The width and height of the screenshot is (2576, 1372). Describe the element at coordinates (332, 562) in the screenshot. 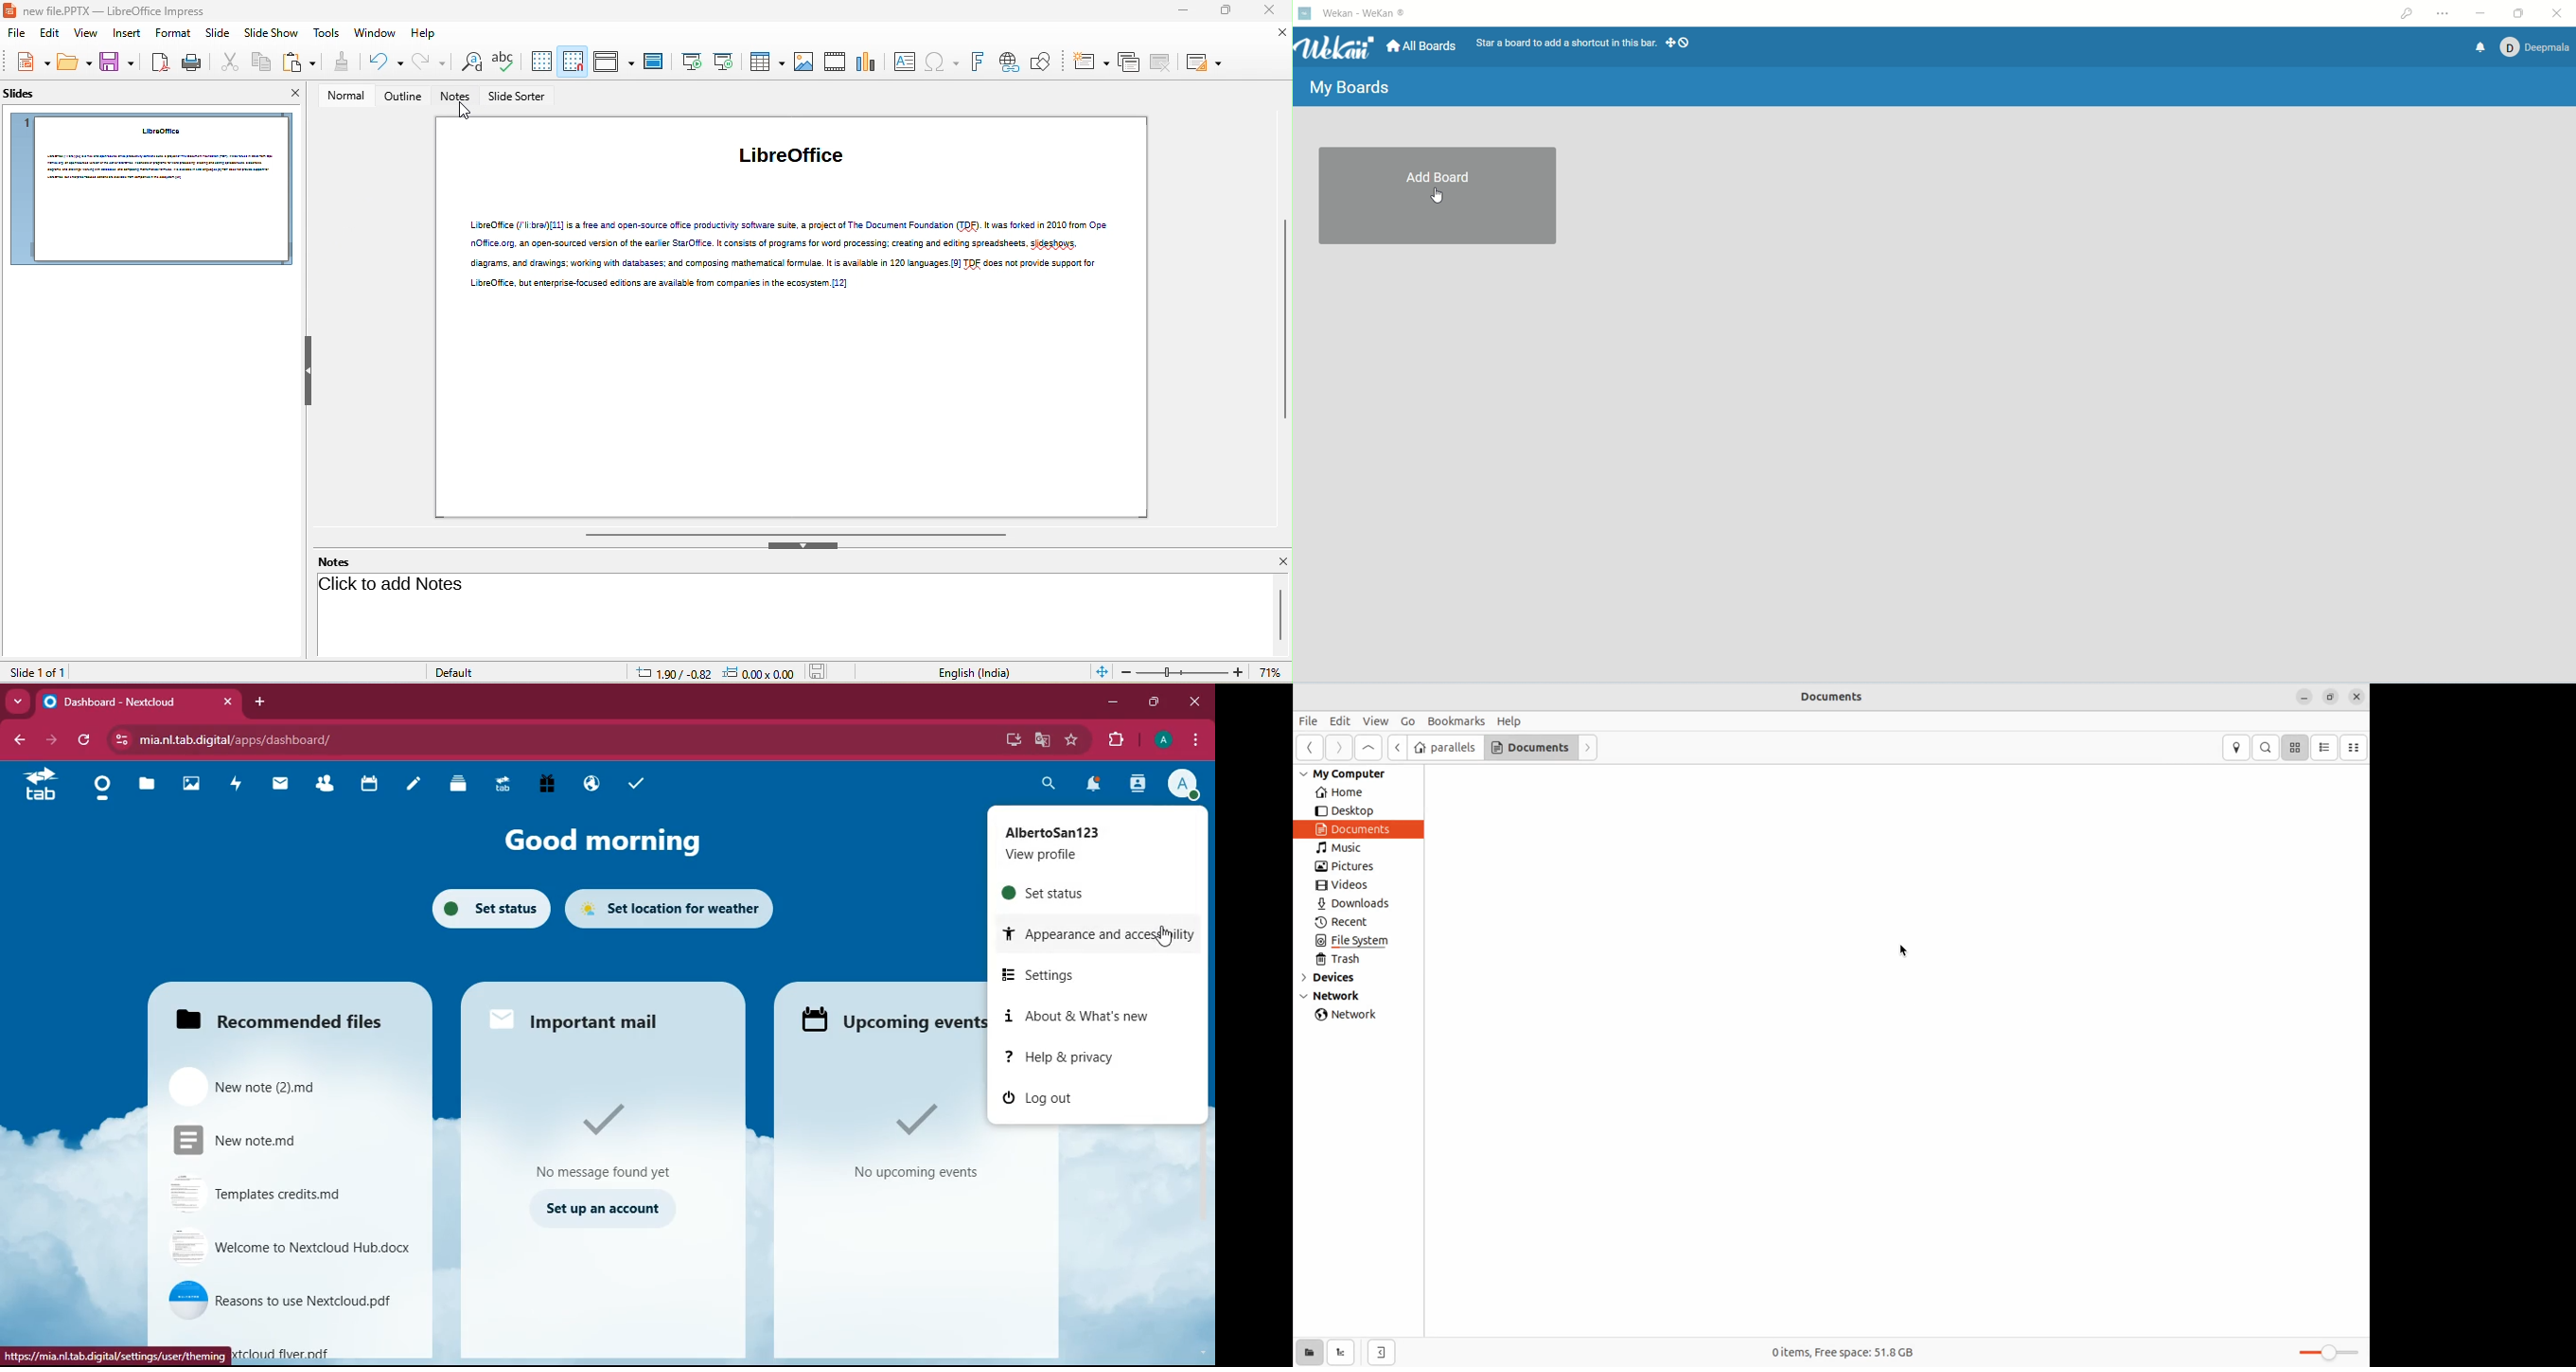

I see `notes` at that location.